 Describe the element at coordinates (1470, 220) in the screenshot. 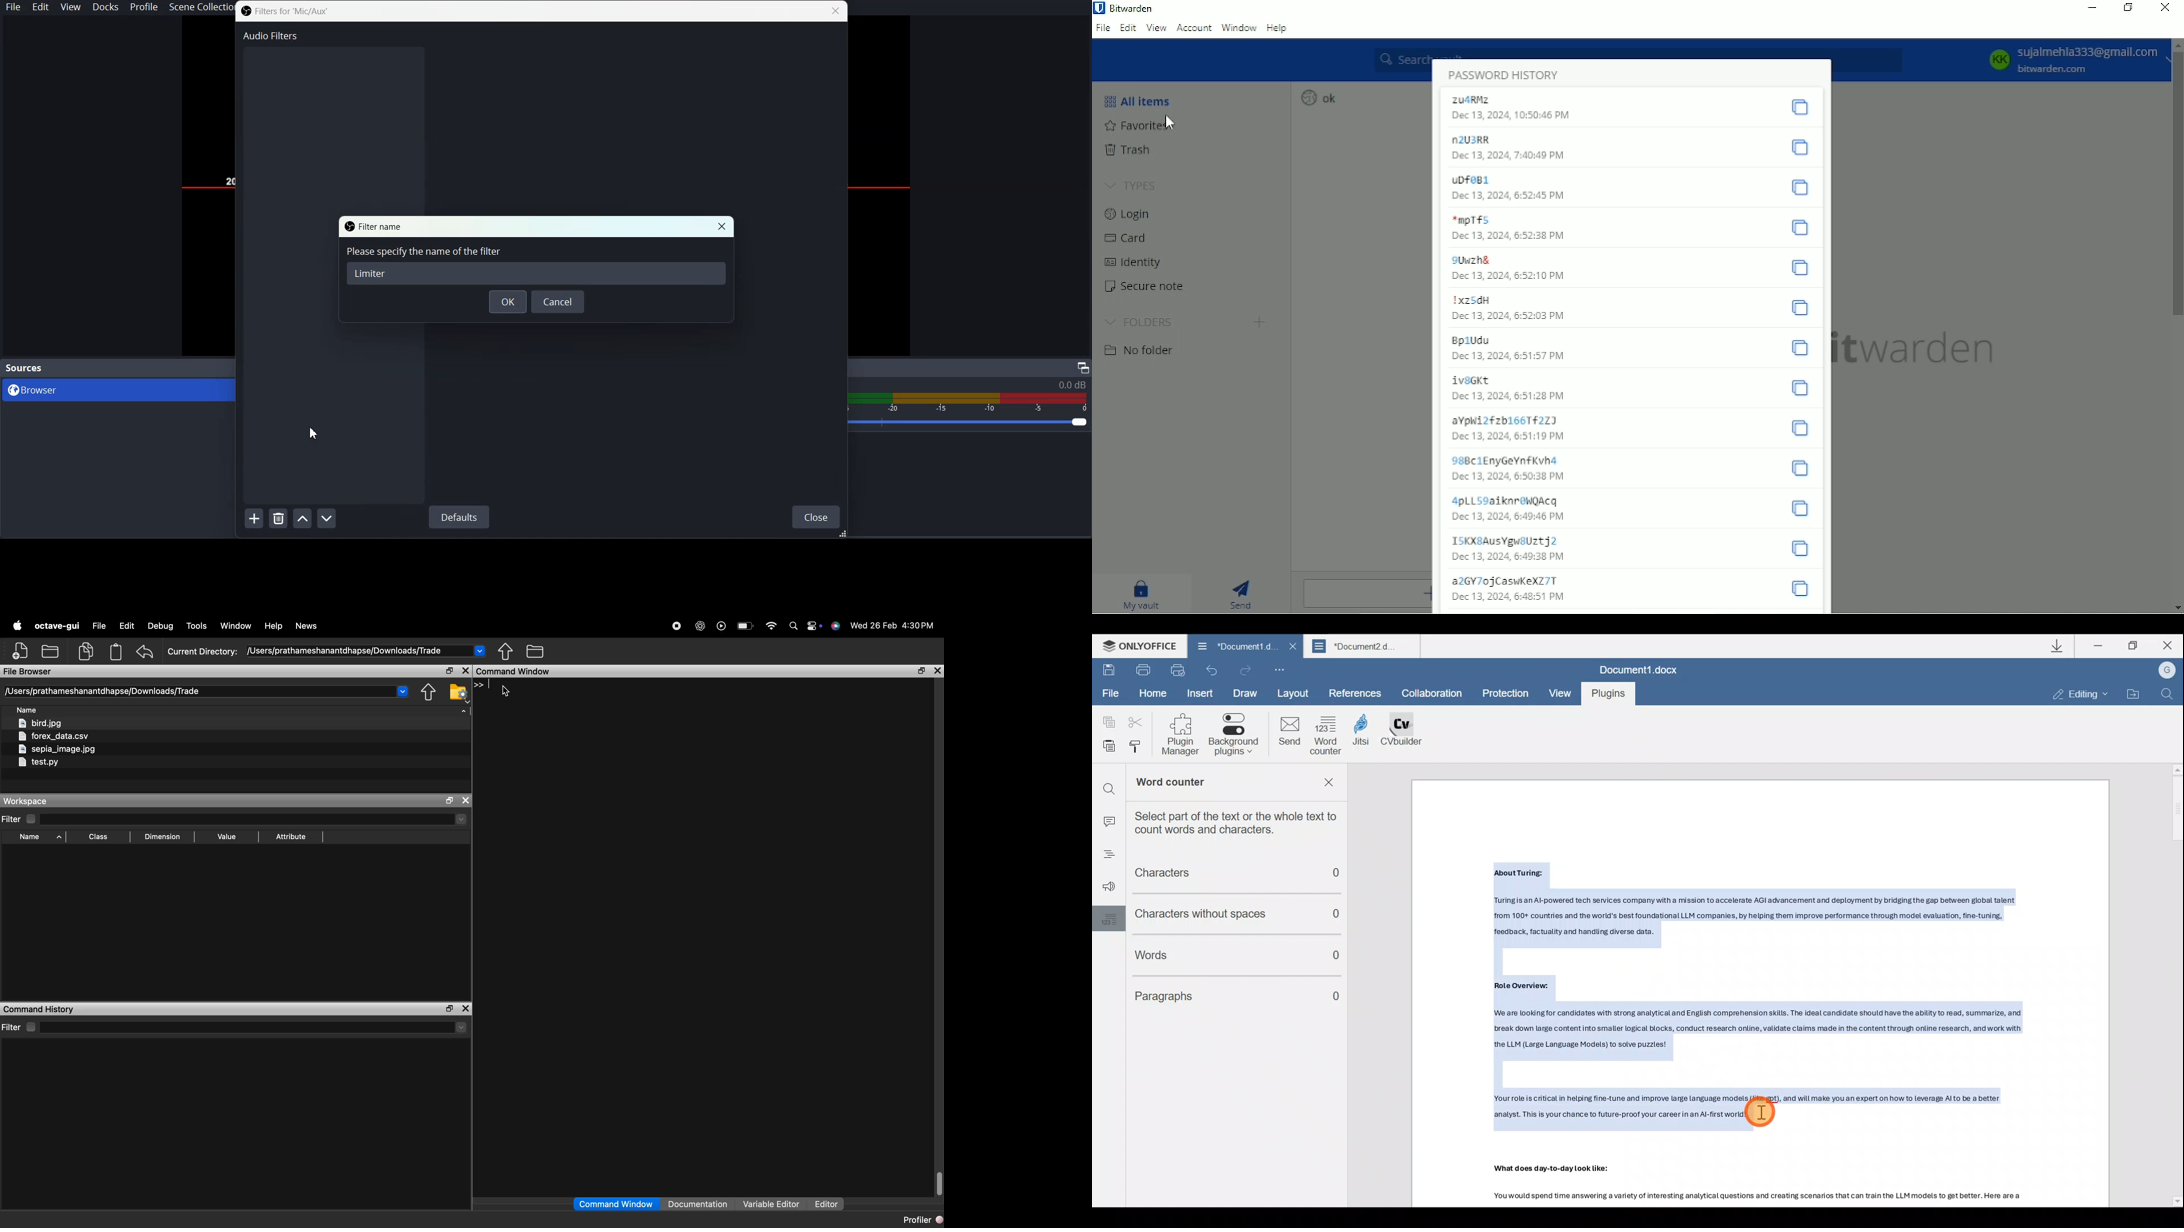

I see `*mpTf5` at that location.